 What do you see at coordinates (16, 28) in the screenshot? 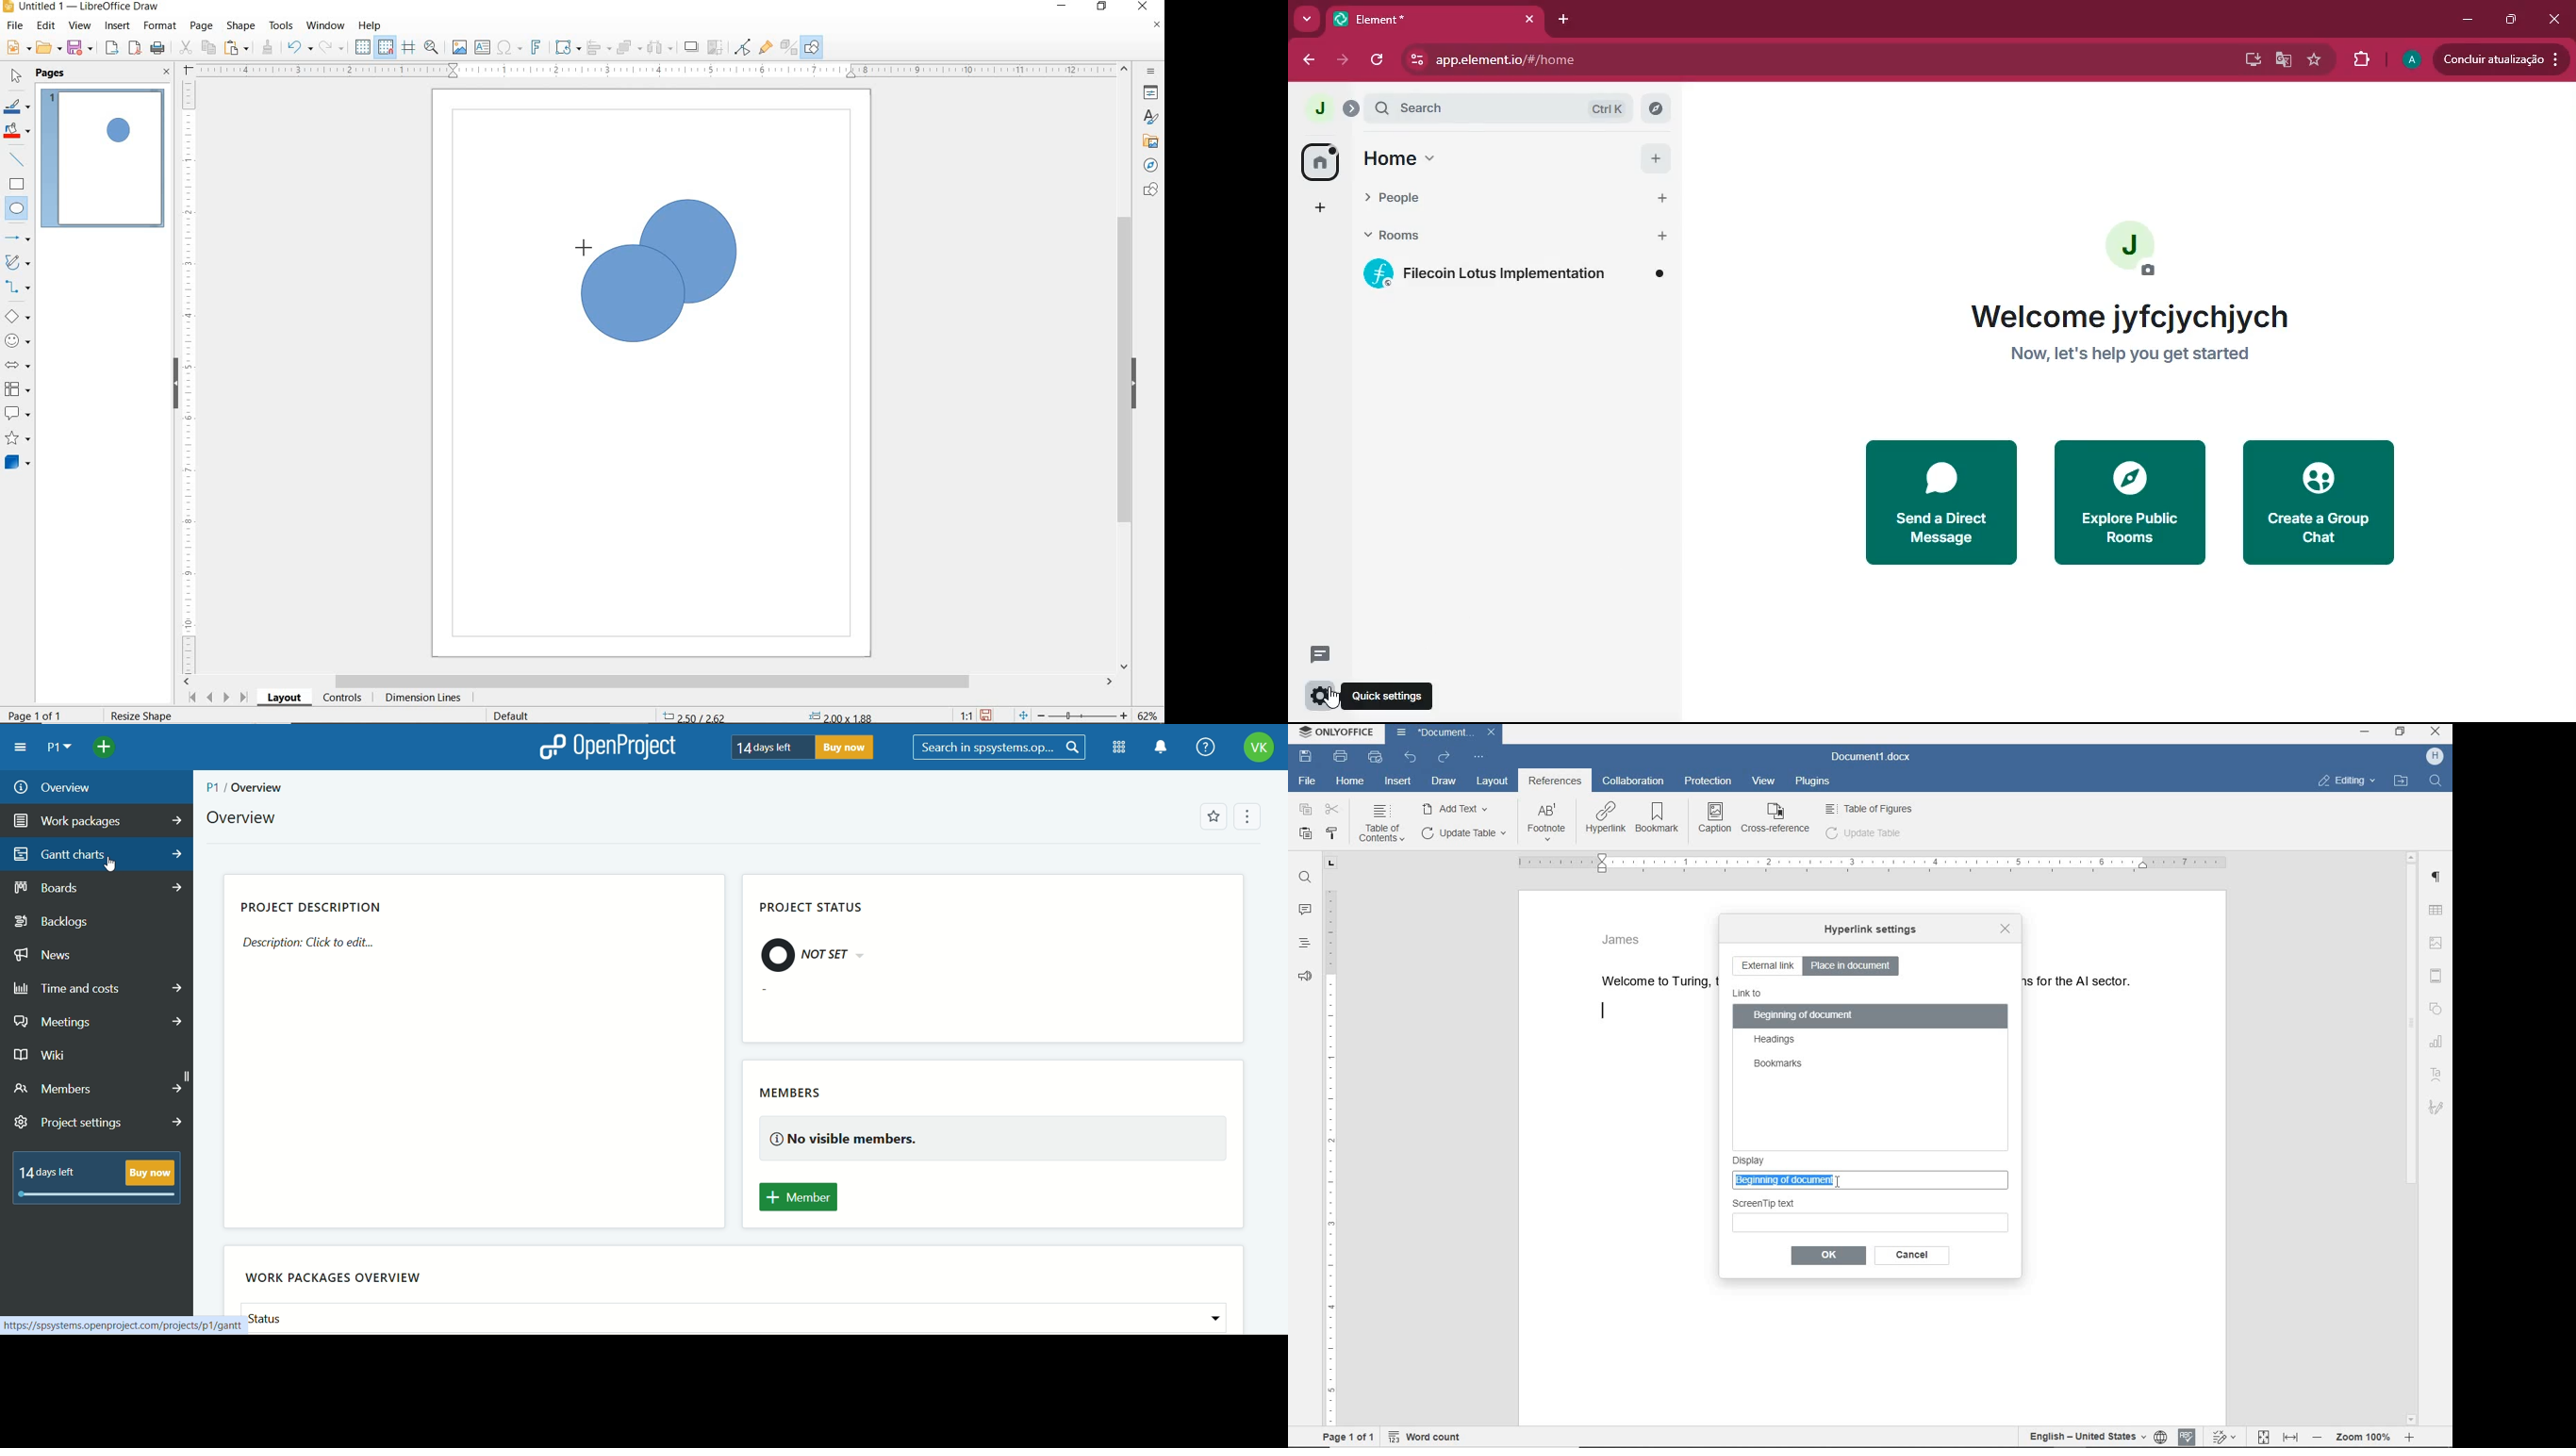
I see `FILE` at bounding box center [16, 28].